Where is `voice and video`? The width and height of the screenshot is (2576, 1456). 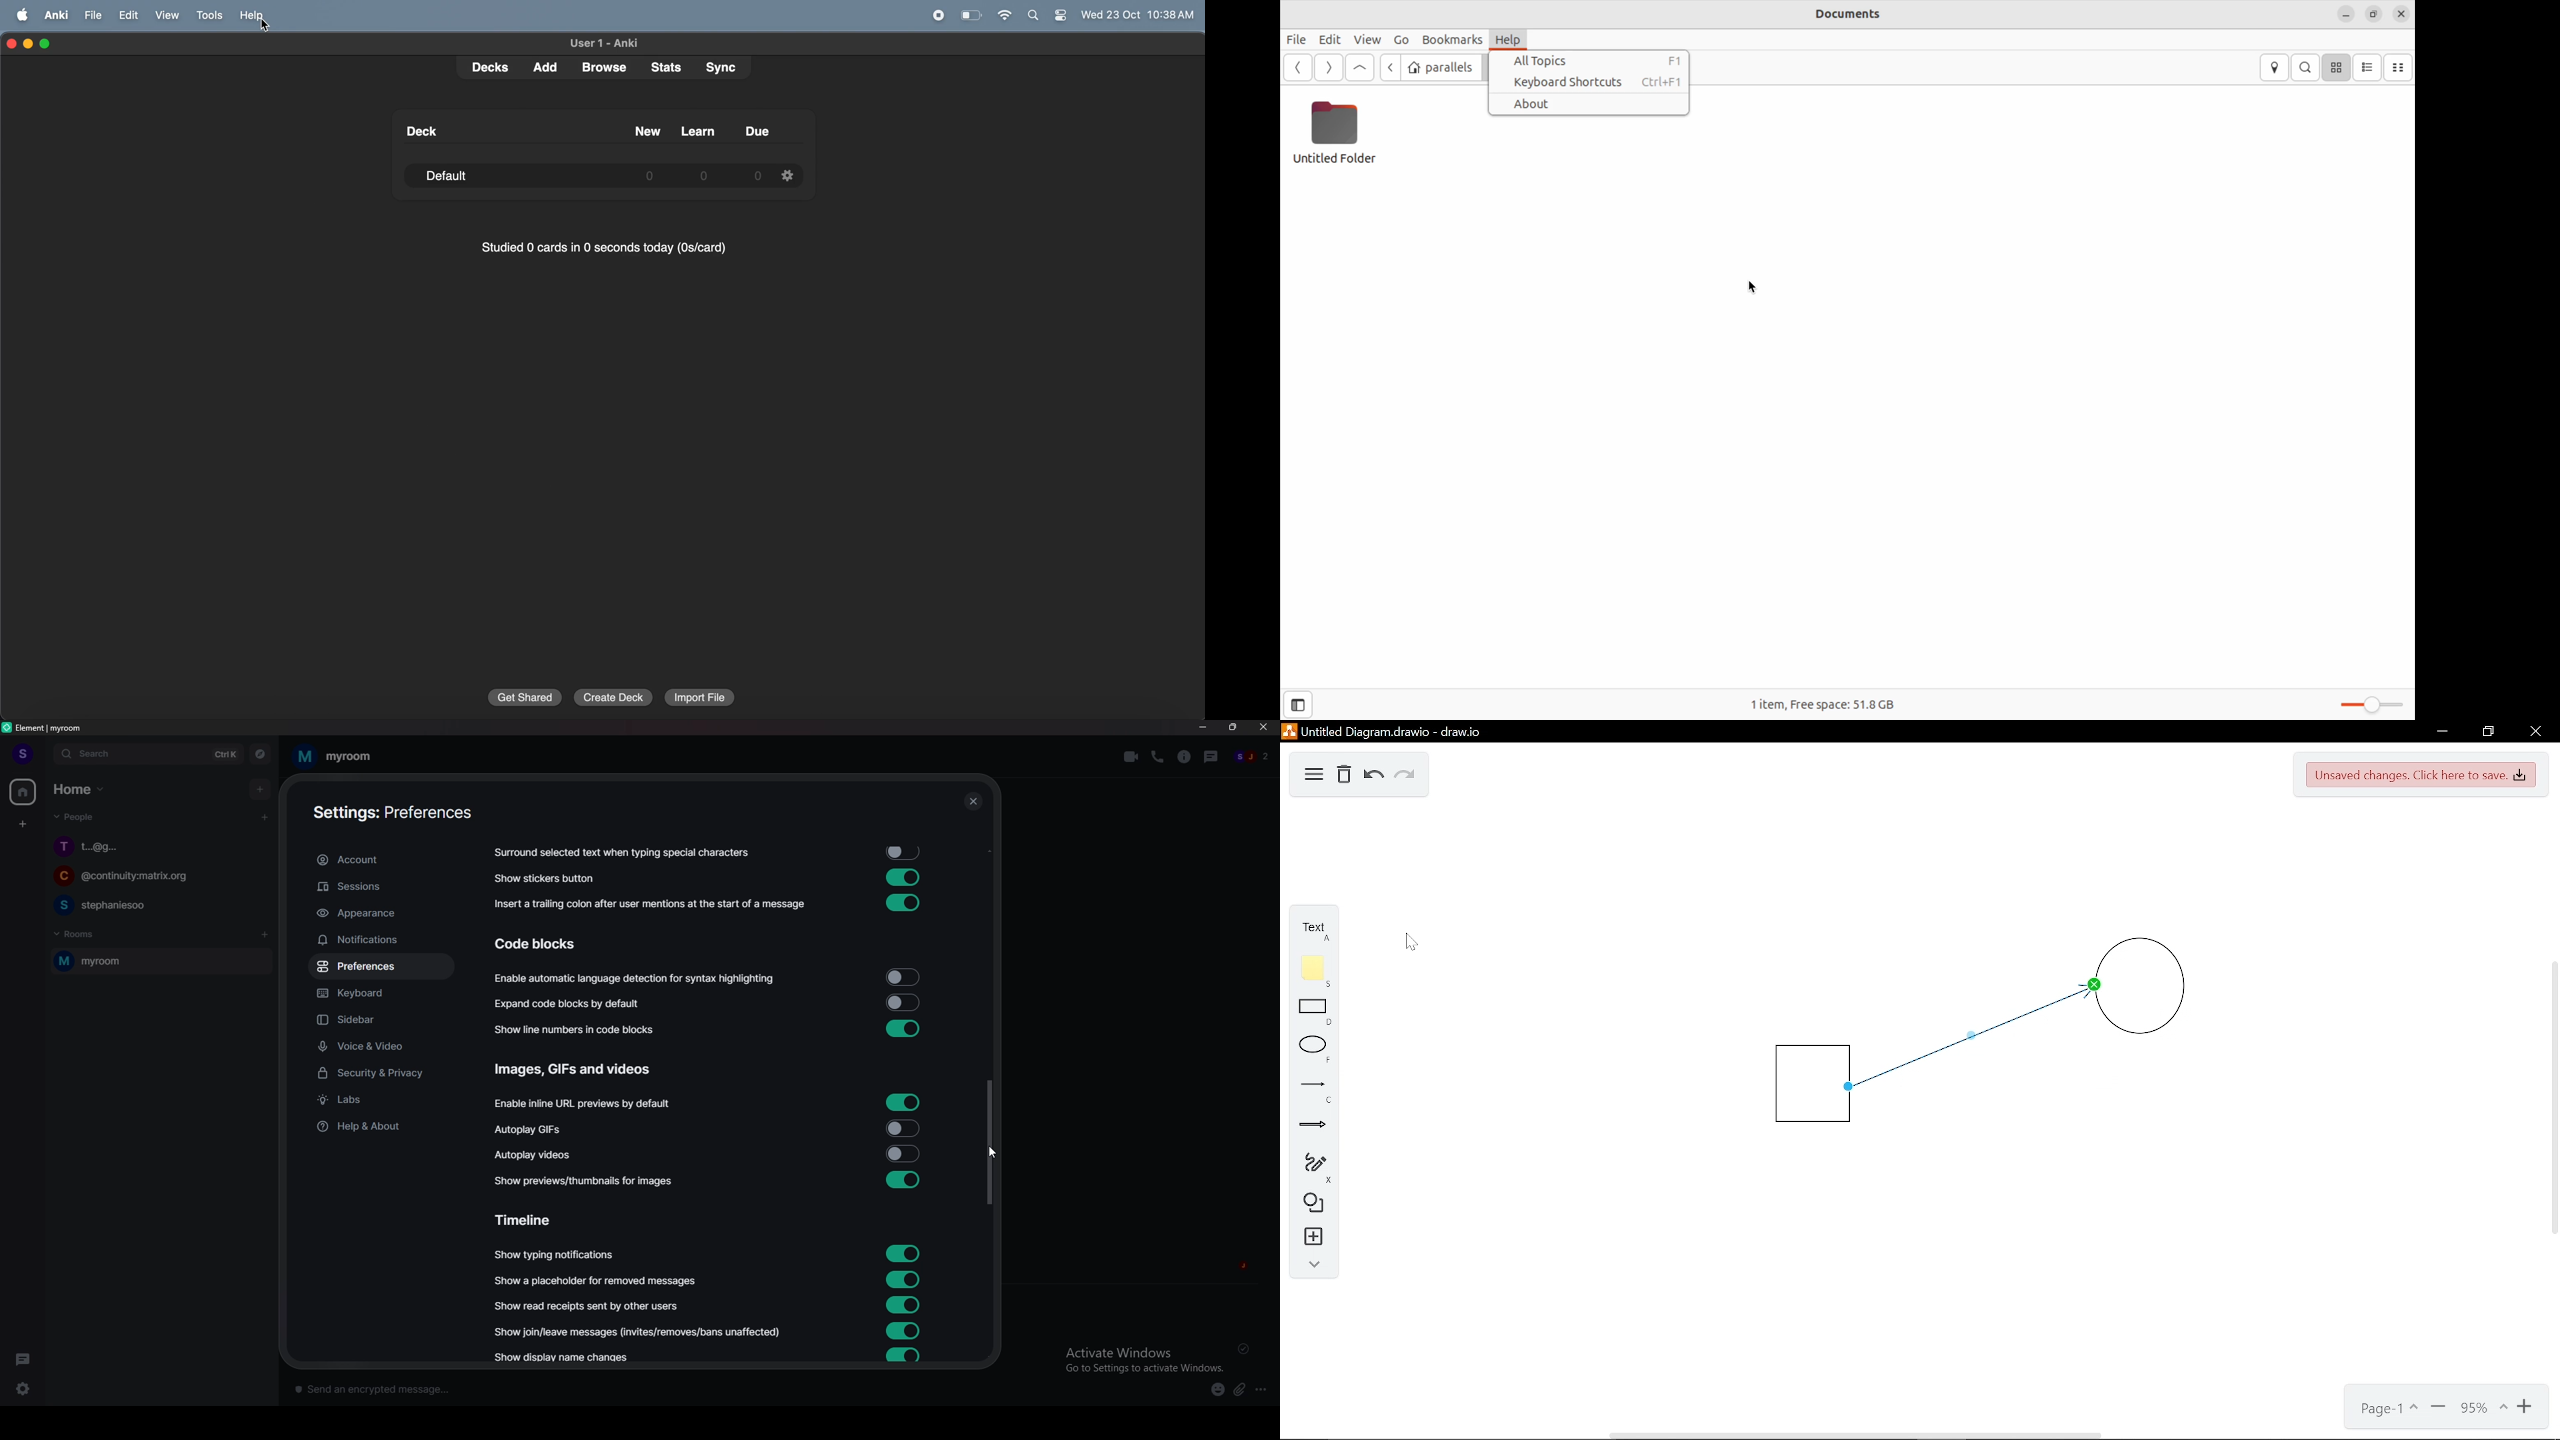 voice and video is located at coordinates (385, 1046).